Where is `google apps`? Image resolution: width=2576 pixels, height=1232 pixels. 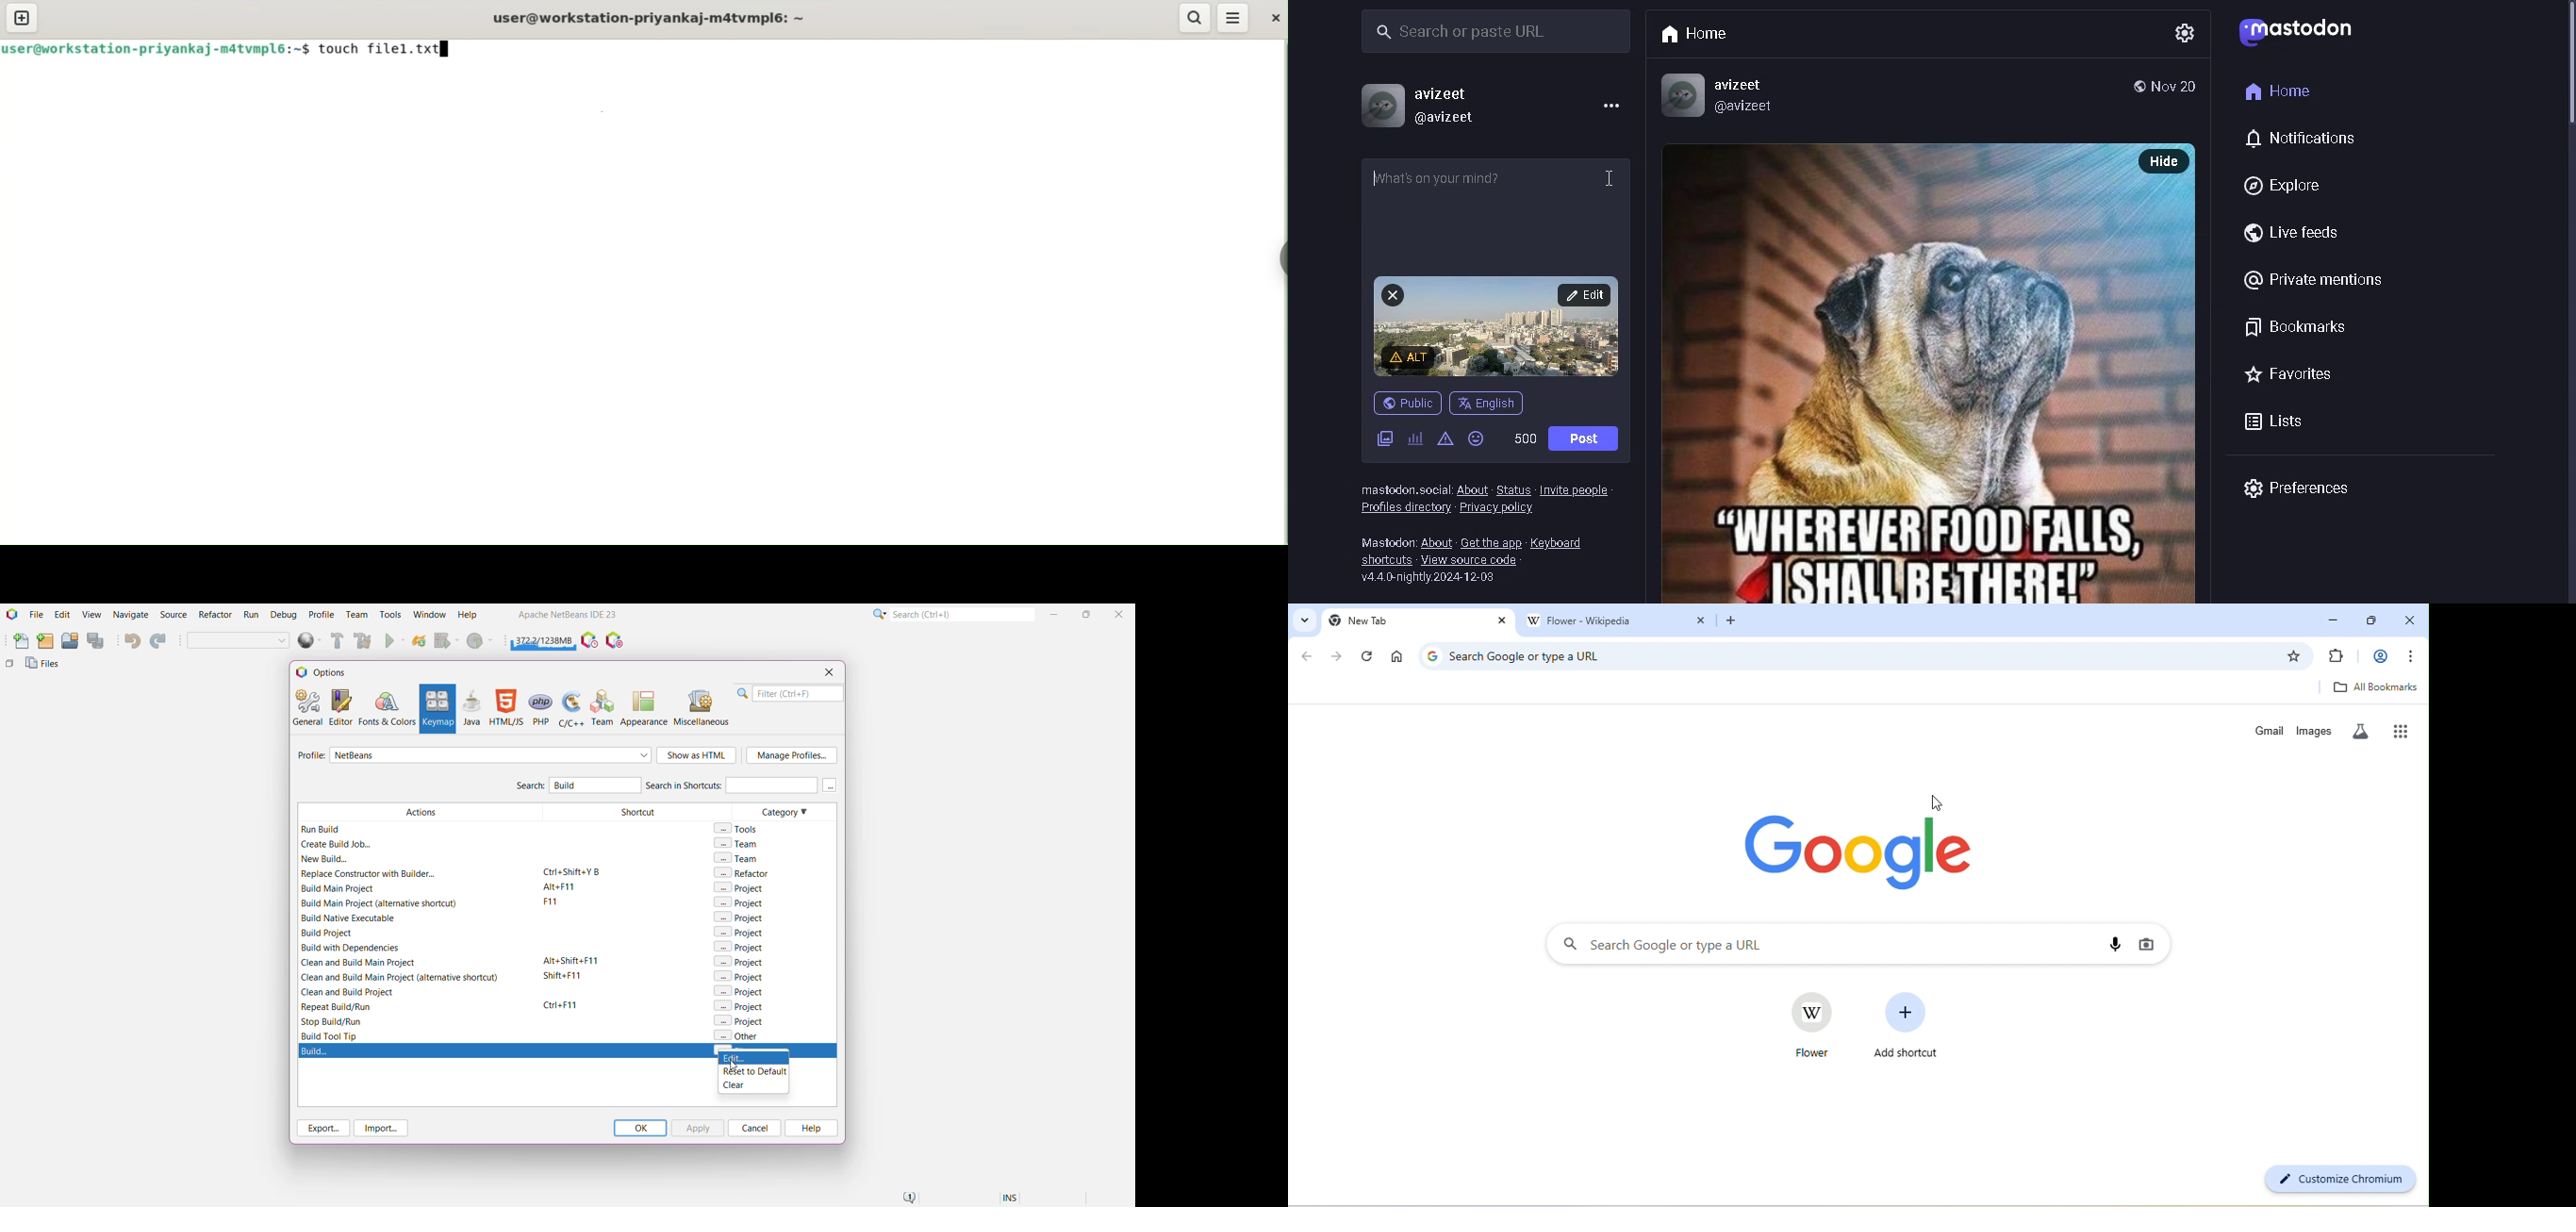 google apps is located at coordinates (2406, 730).